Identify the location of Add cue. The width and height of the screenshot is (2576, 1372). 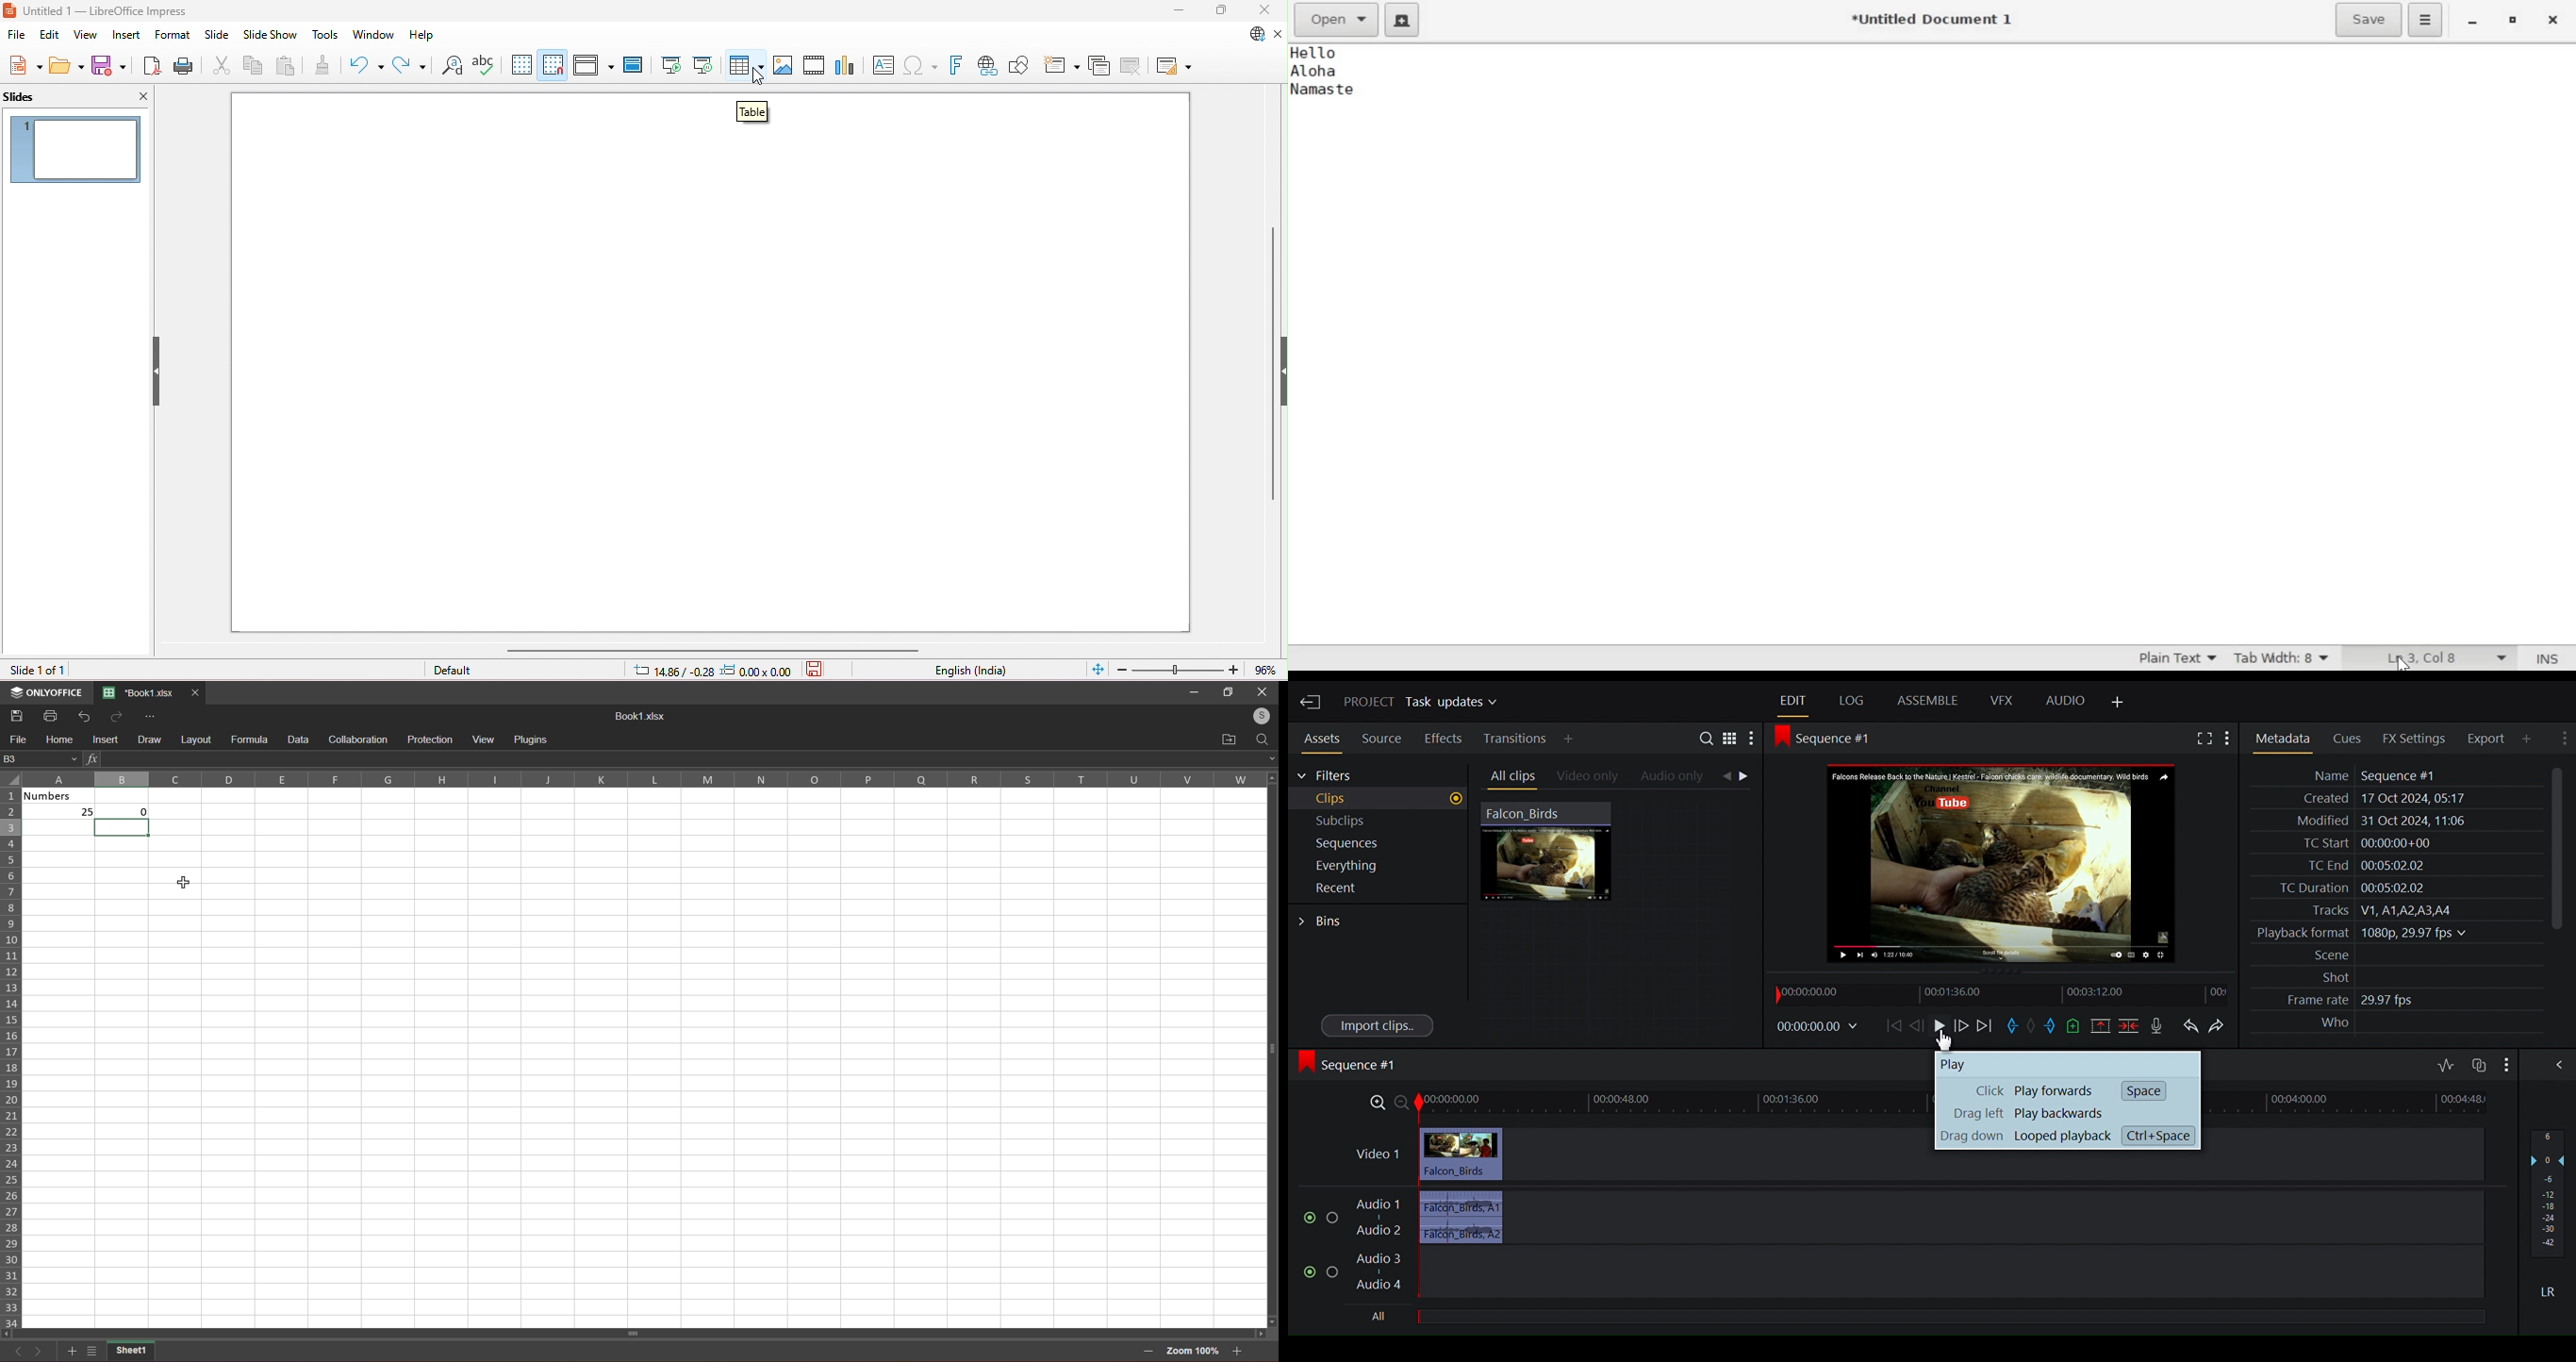
(2074, 1026).